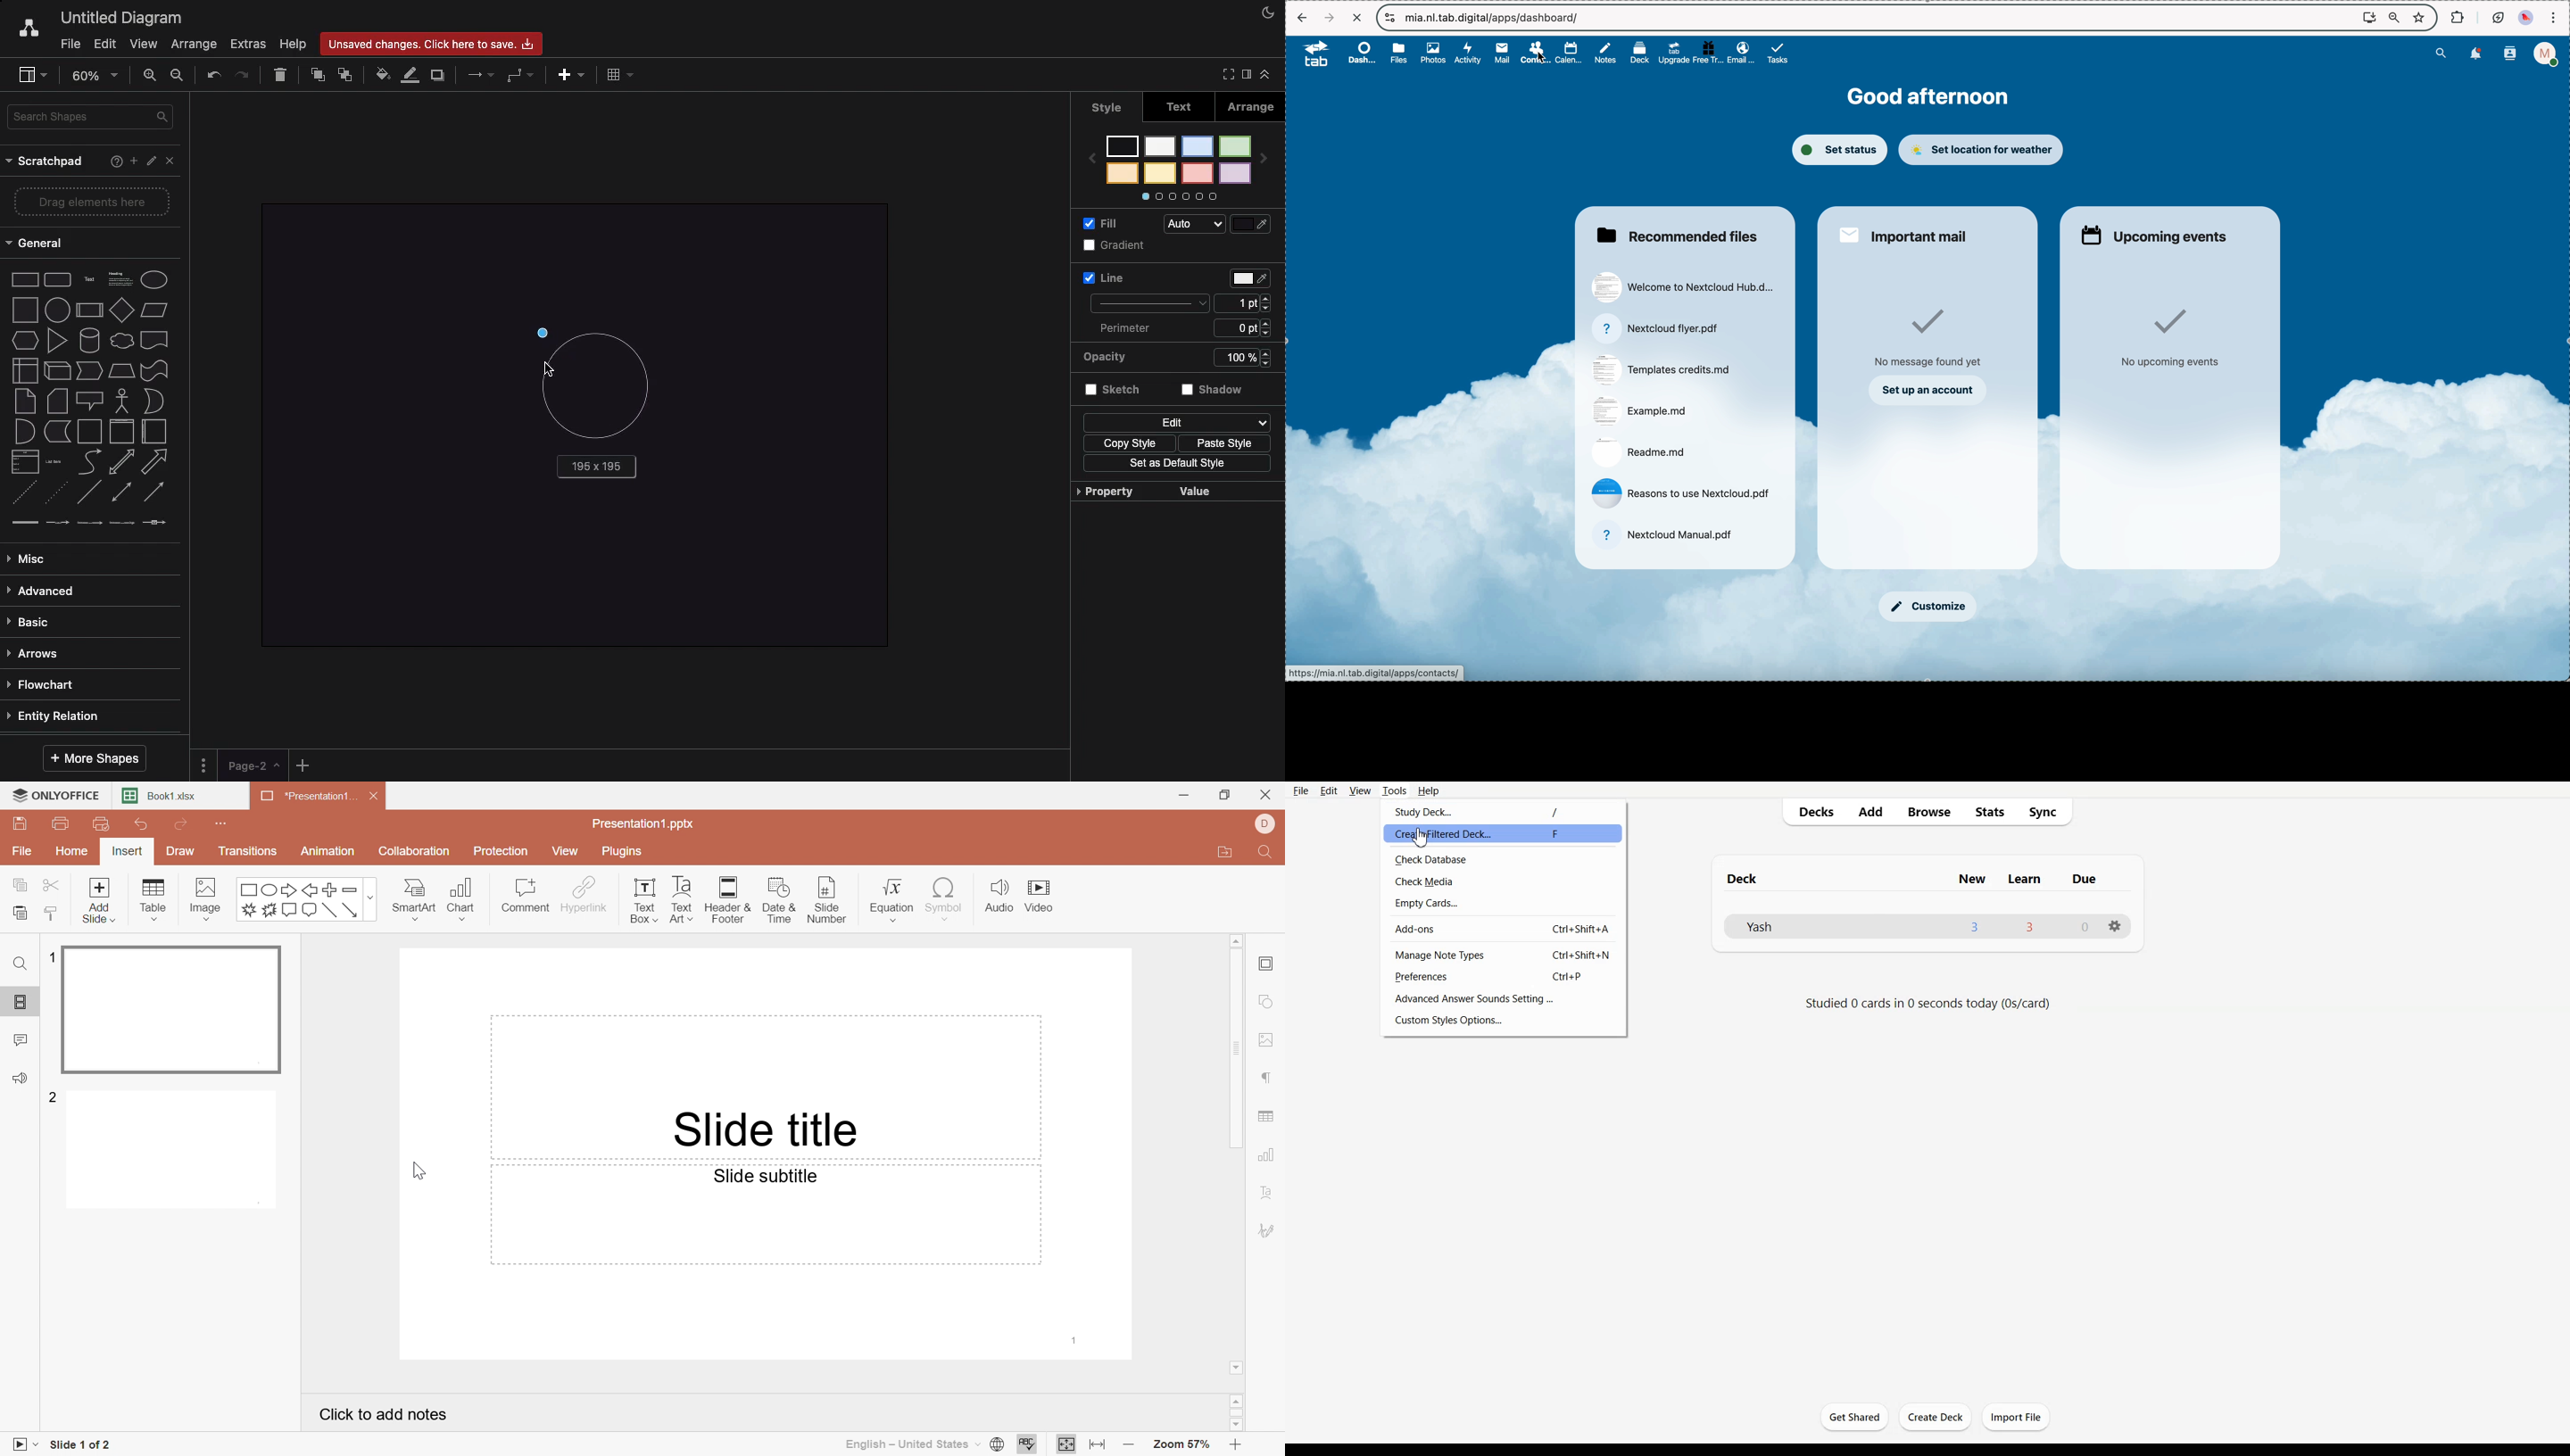 The image size is (2576, 1456). Describe the element at coordinates (942, 899) in the screenshot. I see `Symbol` at that location.